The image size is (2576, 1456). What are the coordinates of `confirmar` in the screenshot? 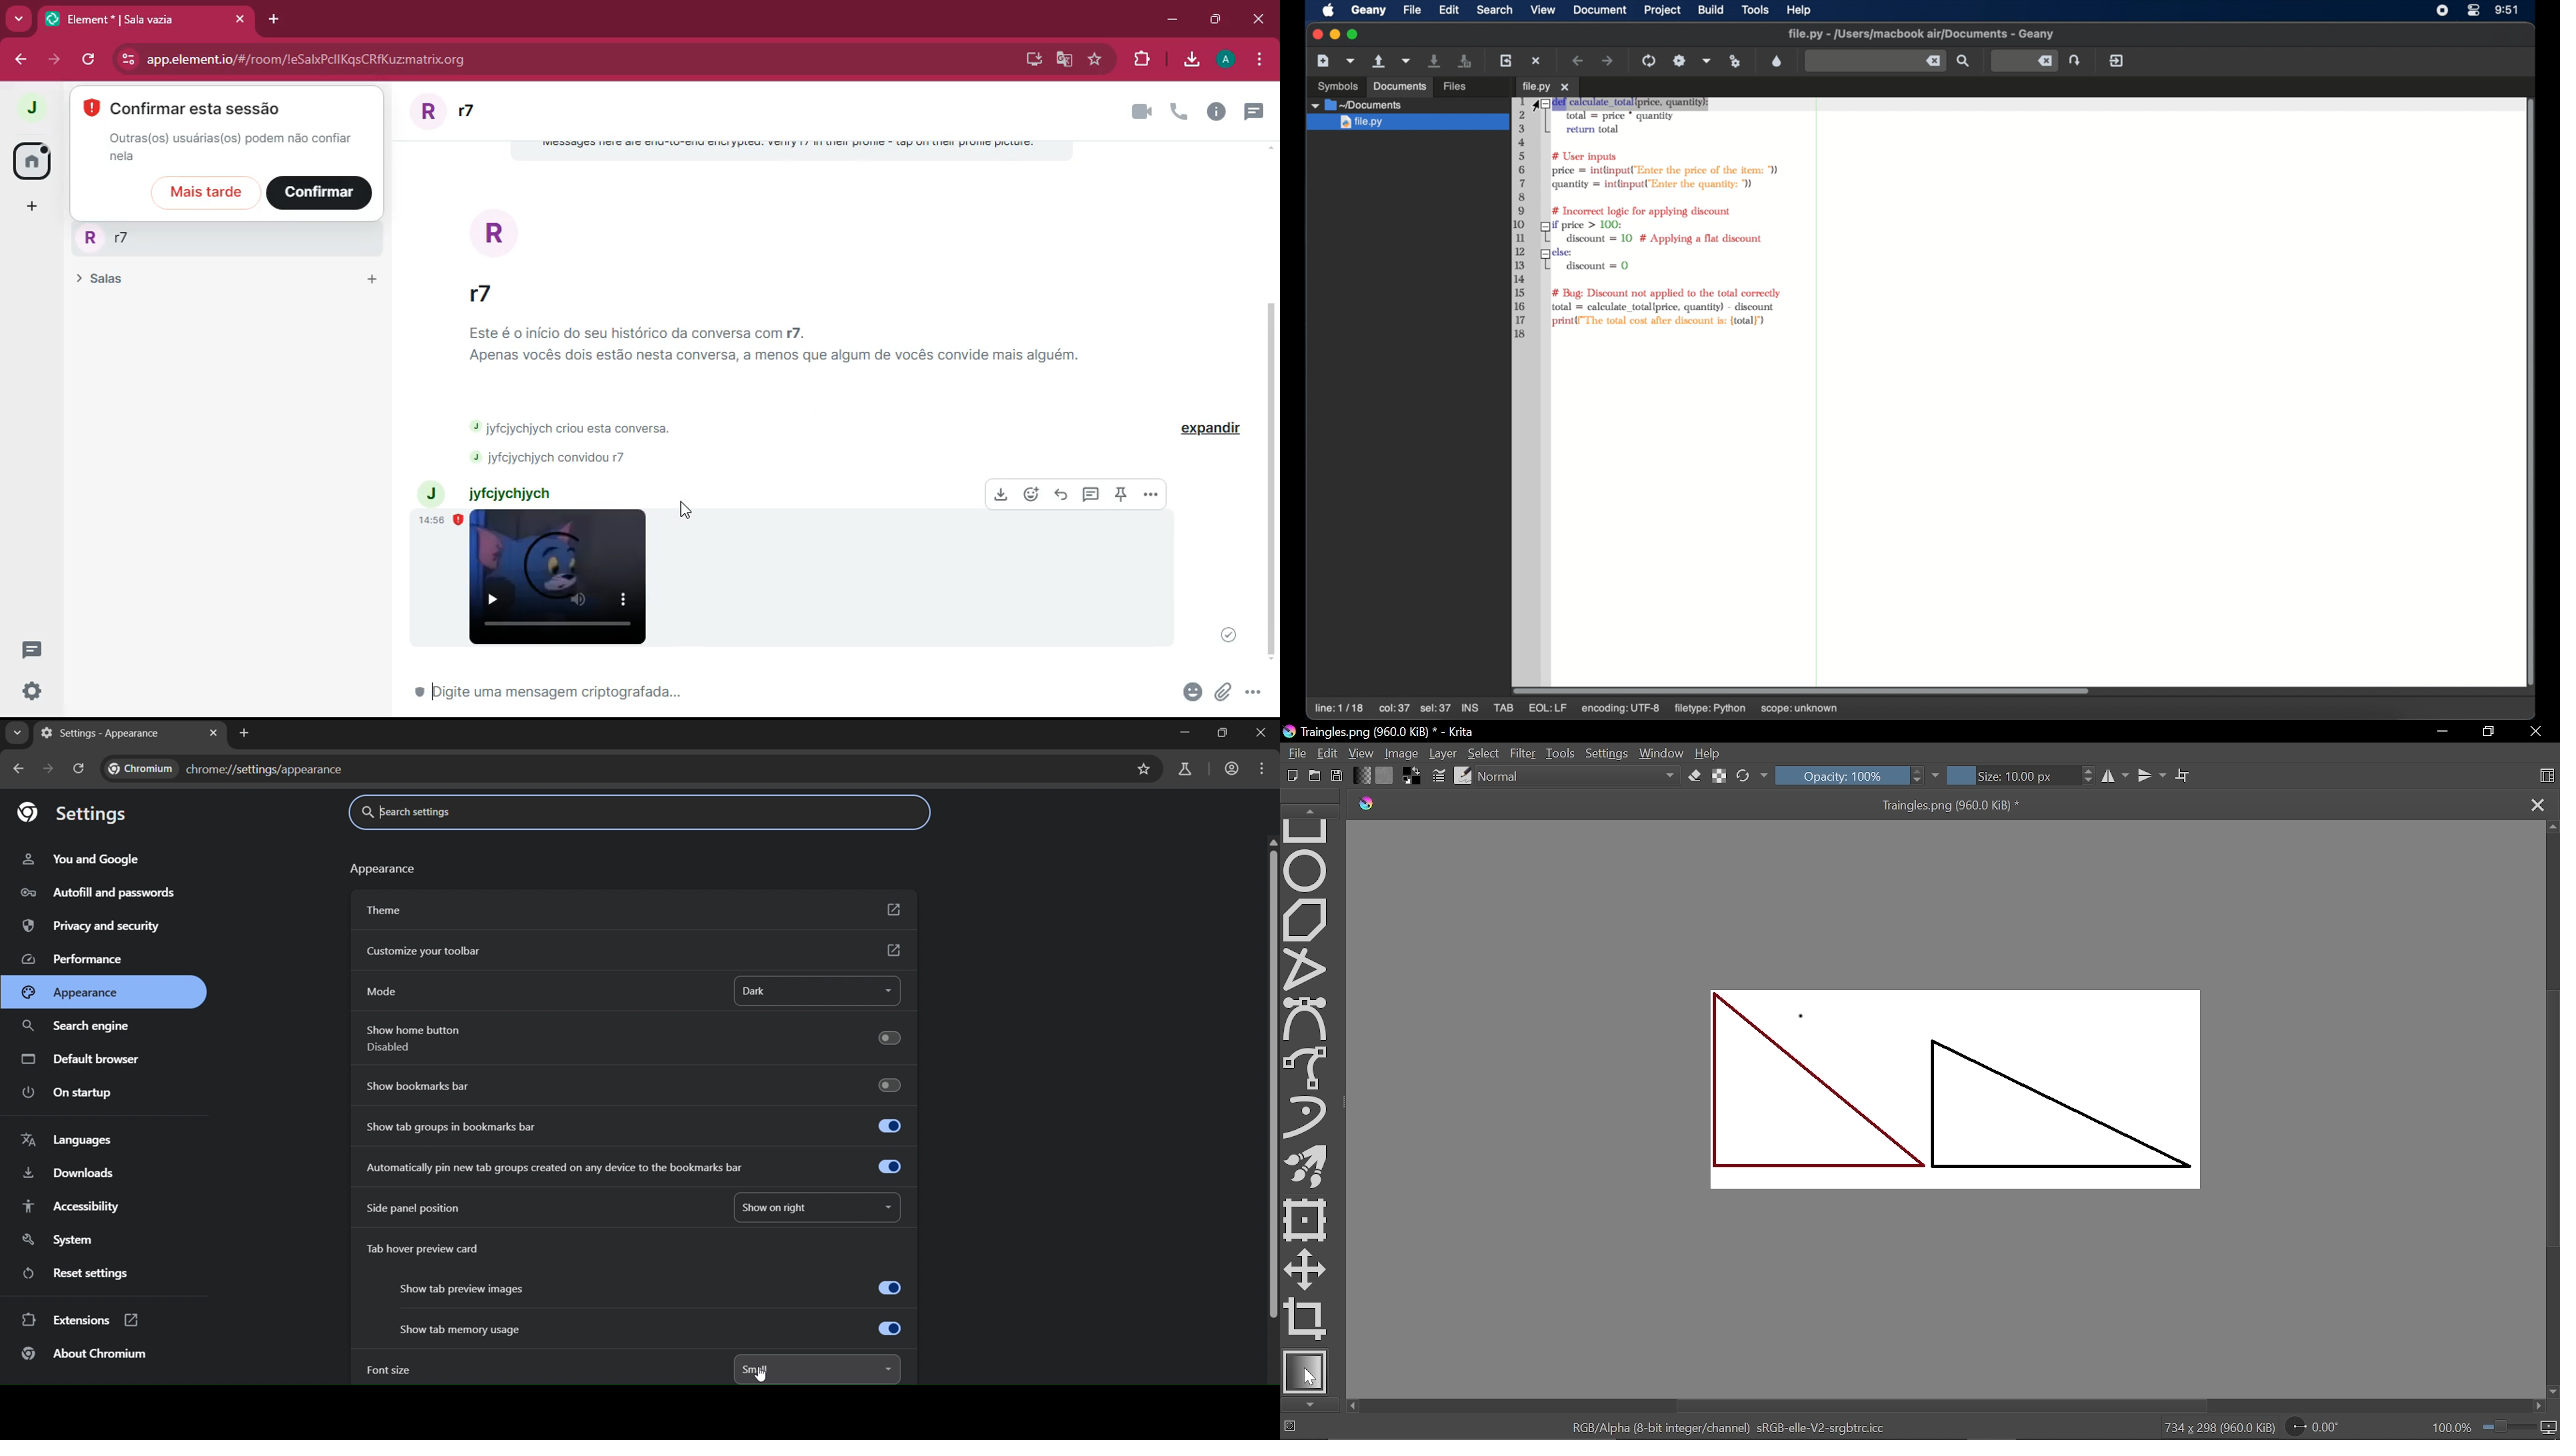 It's located at (321, 194).